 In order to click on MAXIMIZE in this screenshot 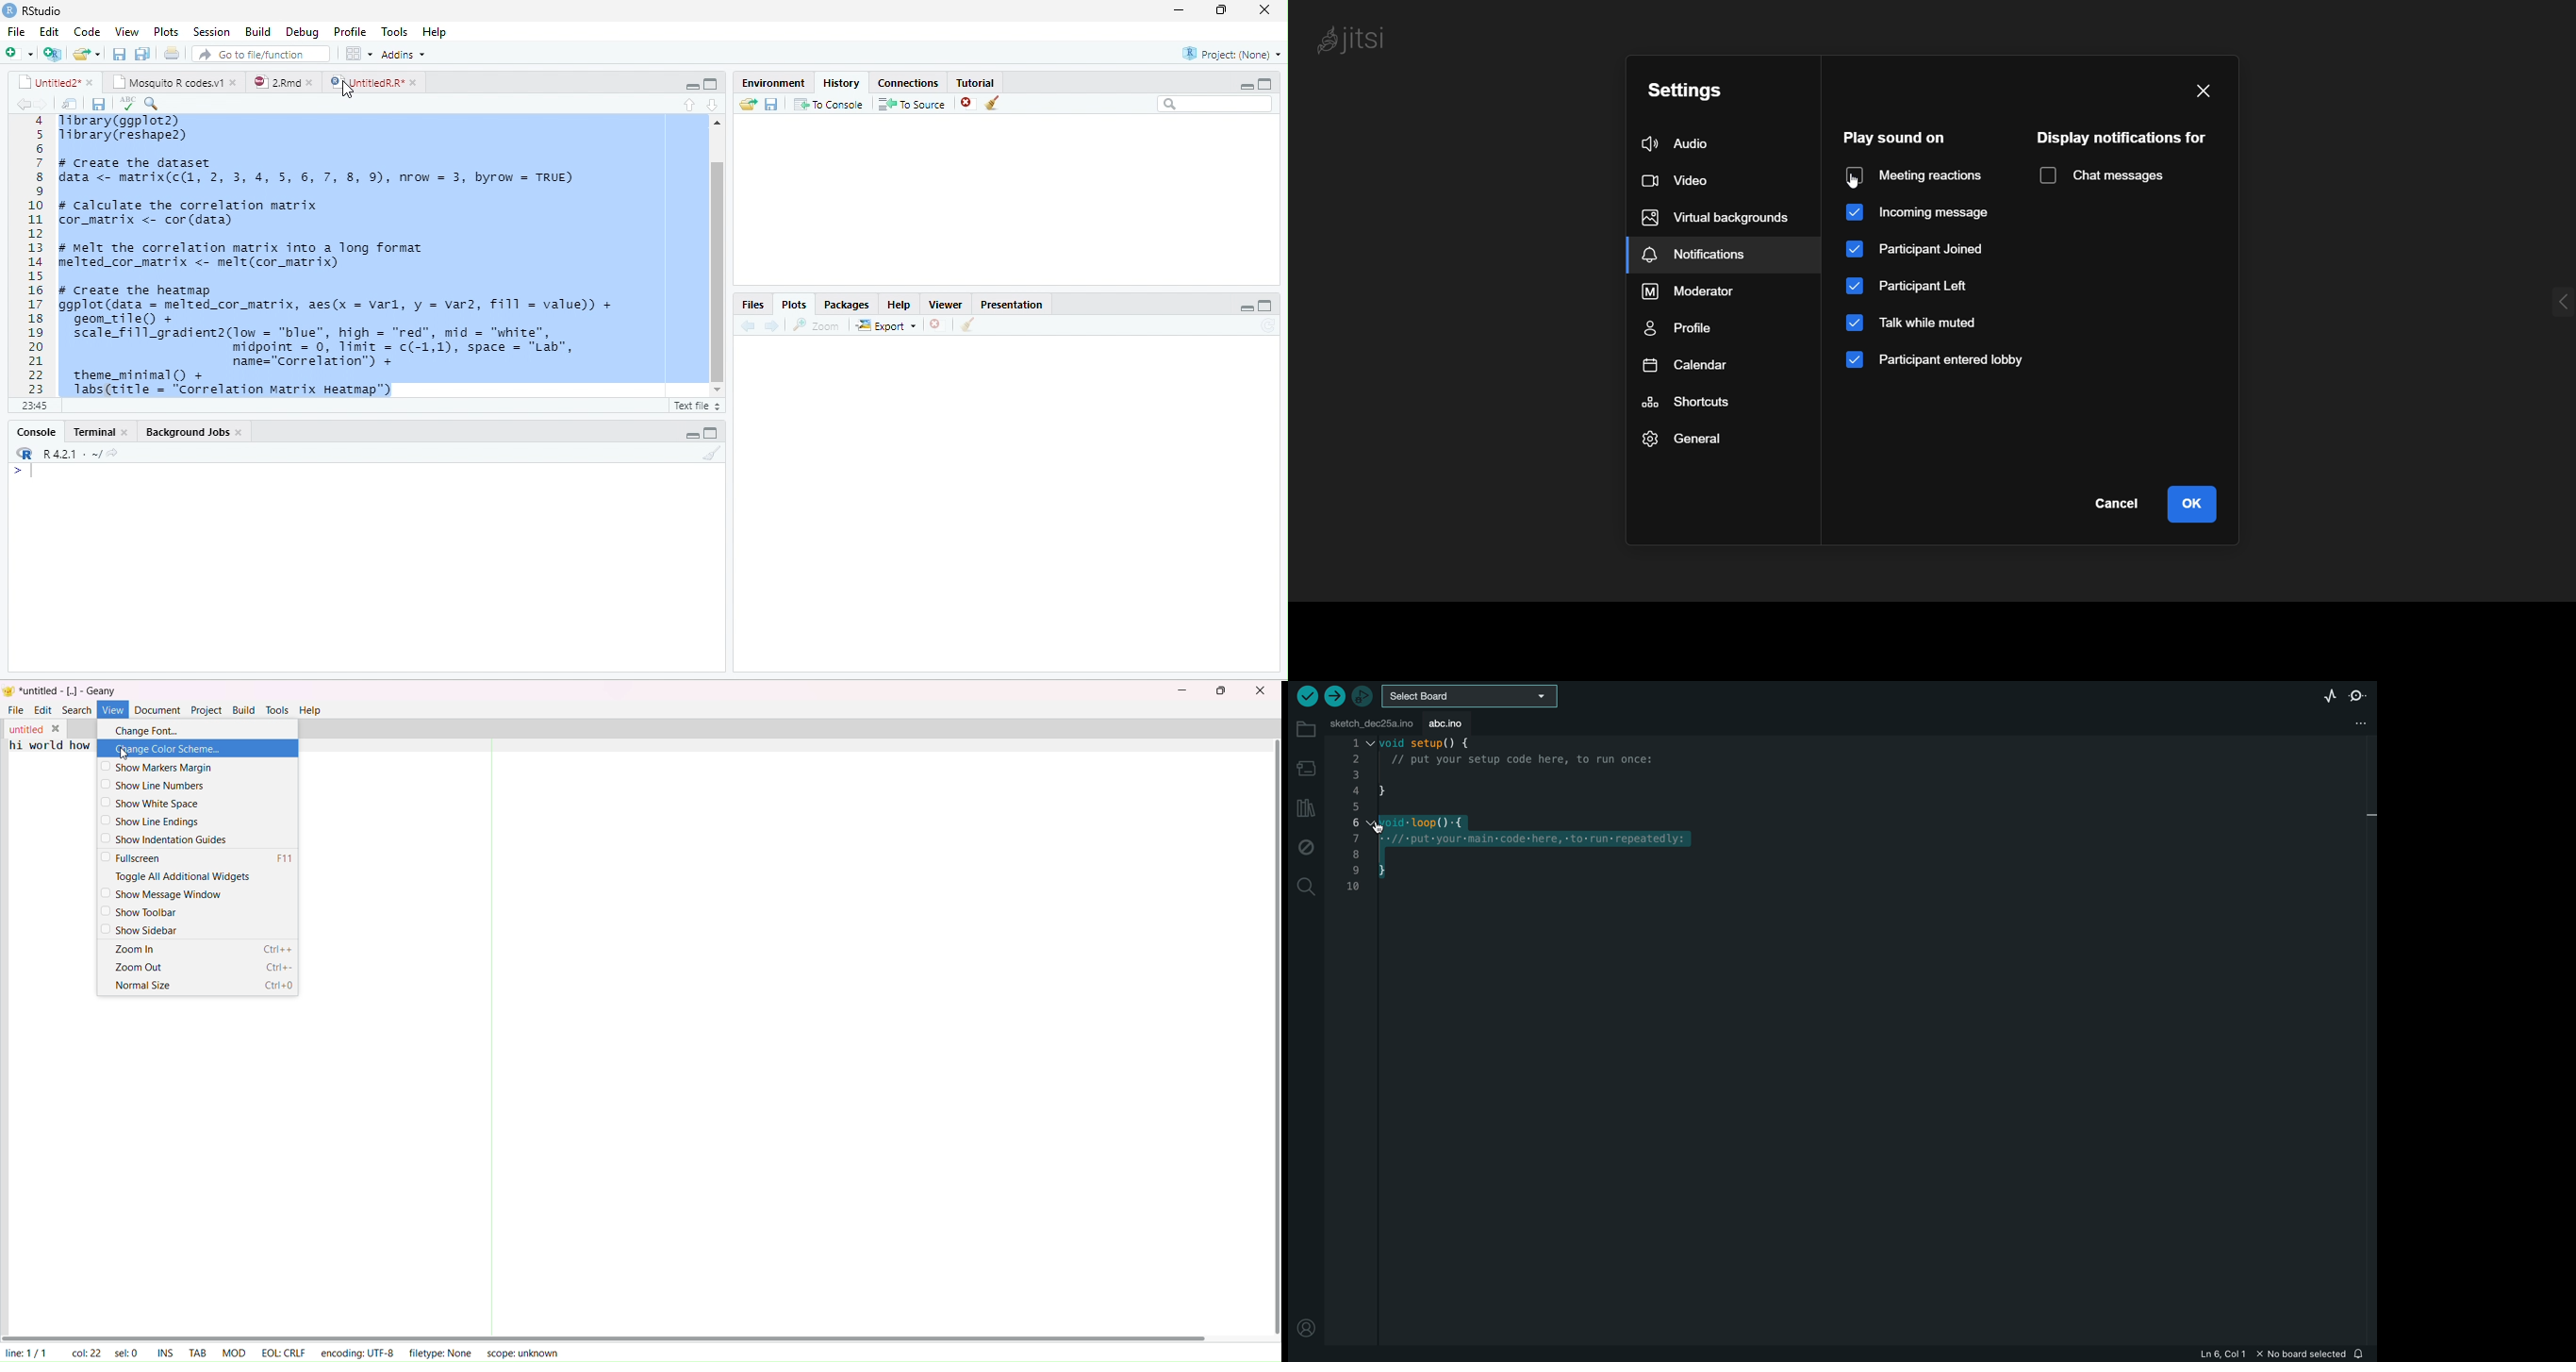, I will do `click(1272, 307)`.